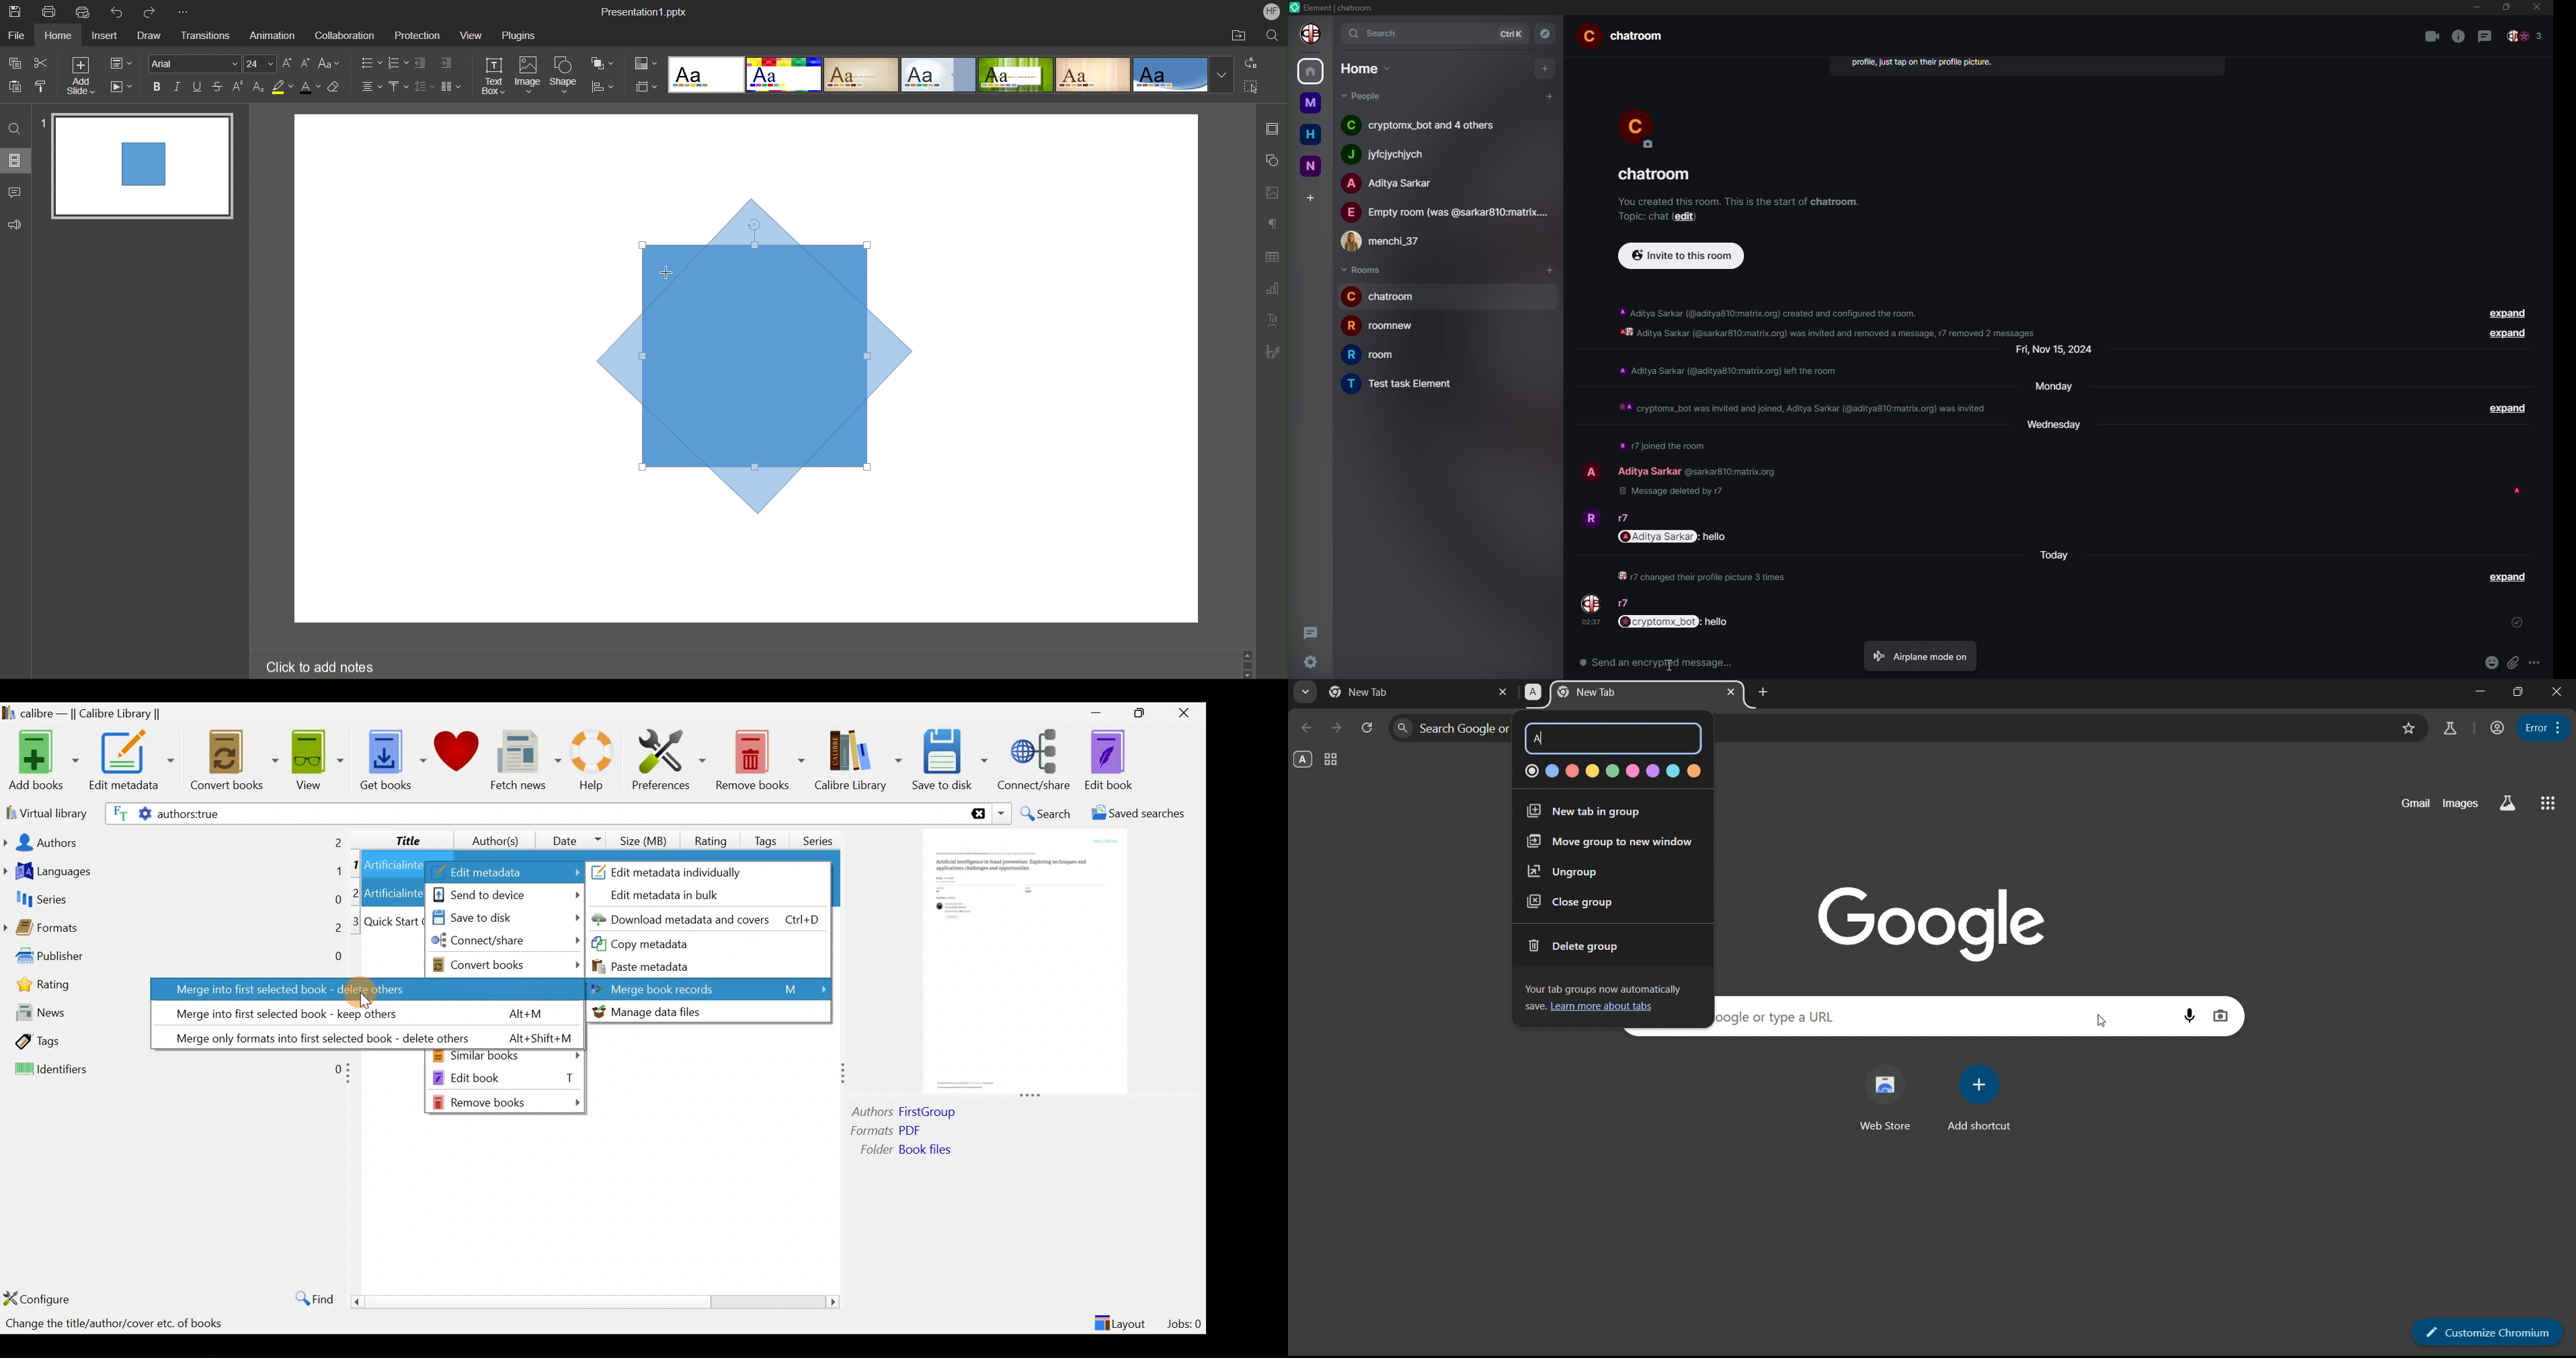 This screenshot has height=1372, width=2576. Describe the element at coordinates (1626, 604) in the screenshot. I see `people` at that location.